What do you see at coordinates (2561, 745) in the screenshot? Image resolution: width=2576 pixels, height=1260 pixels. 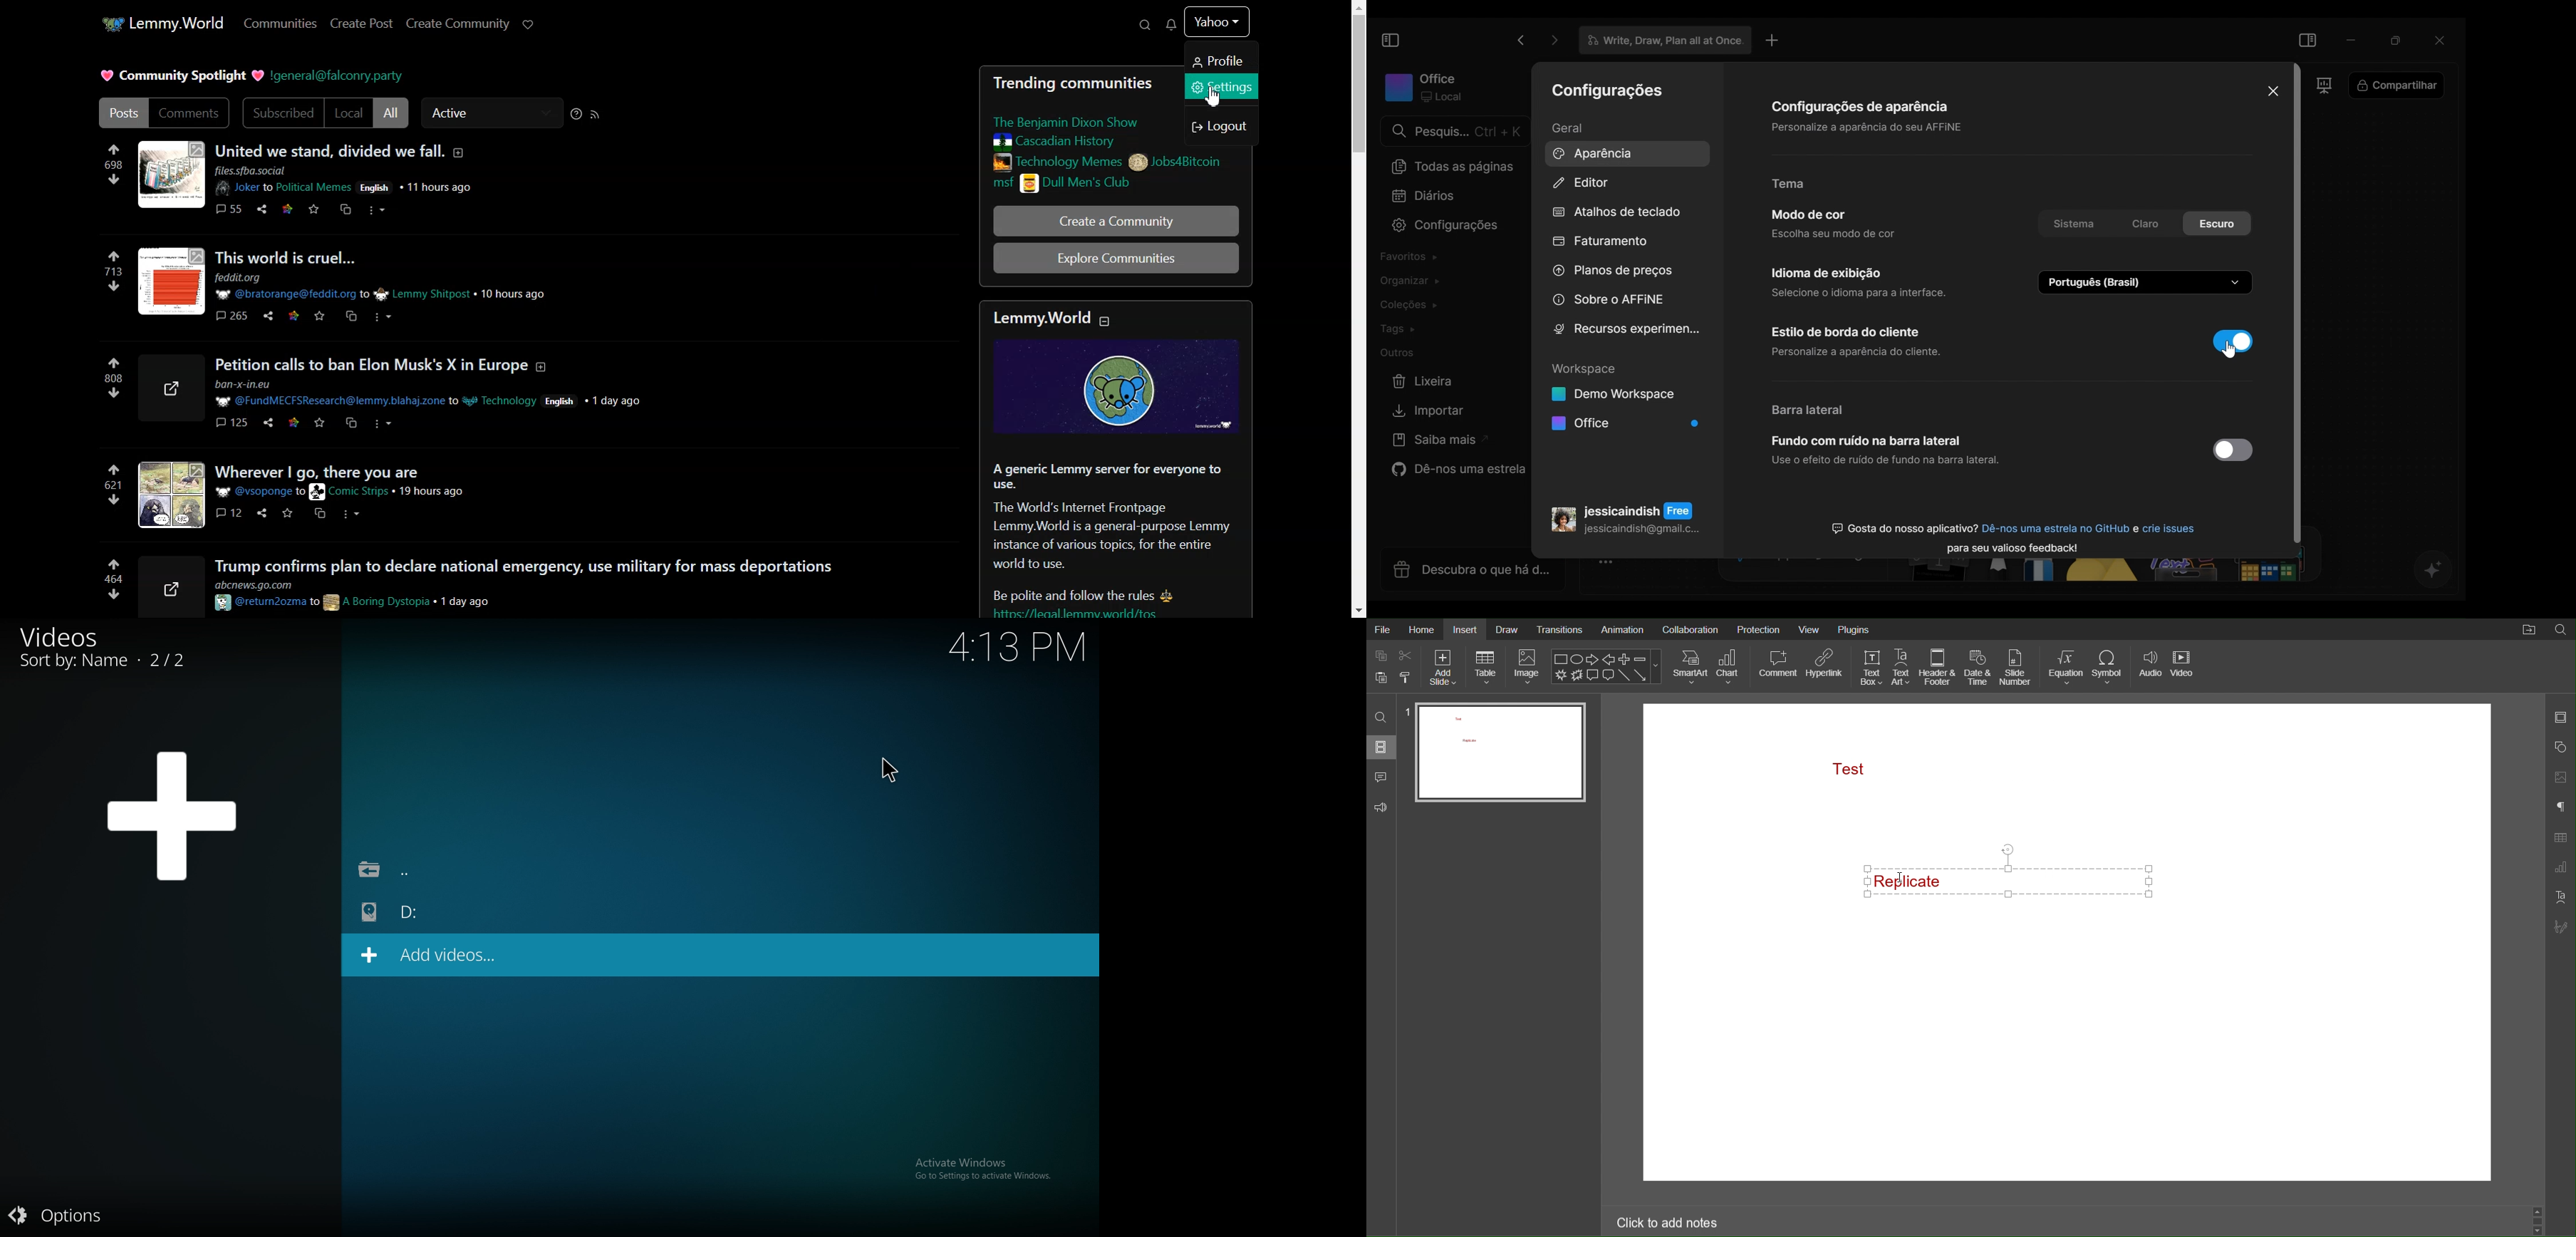 I see `Shapes` at bounding box center [2561, 745].